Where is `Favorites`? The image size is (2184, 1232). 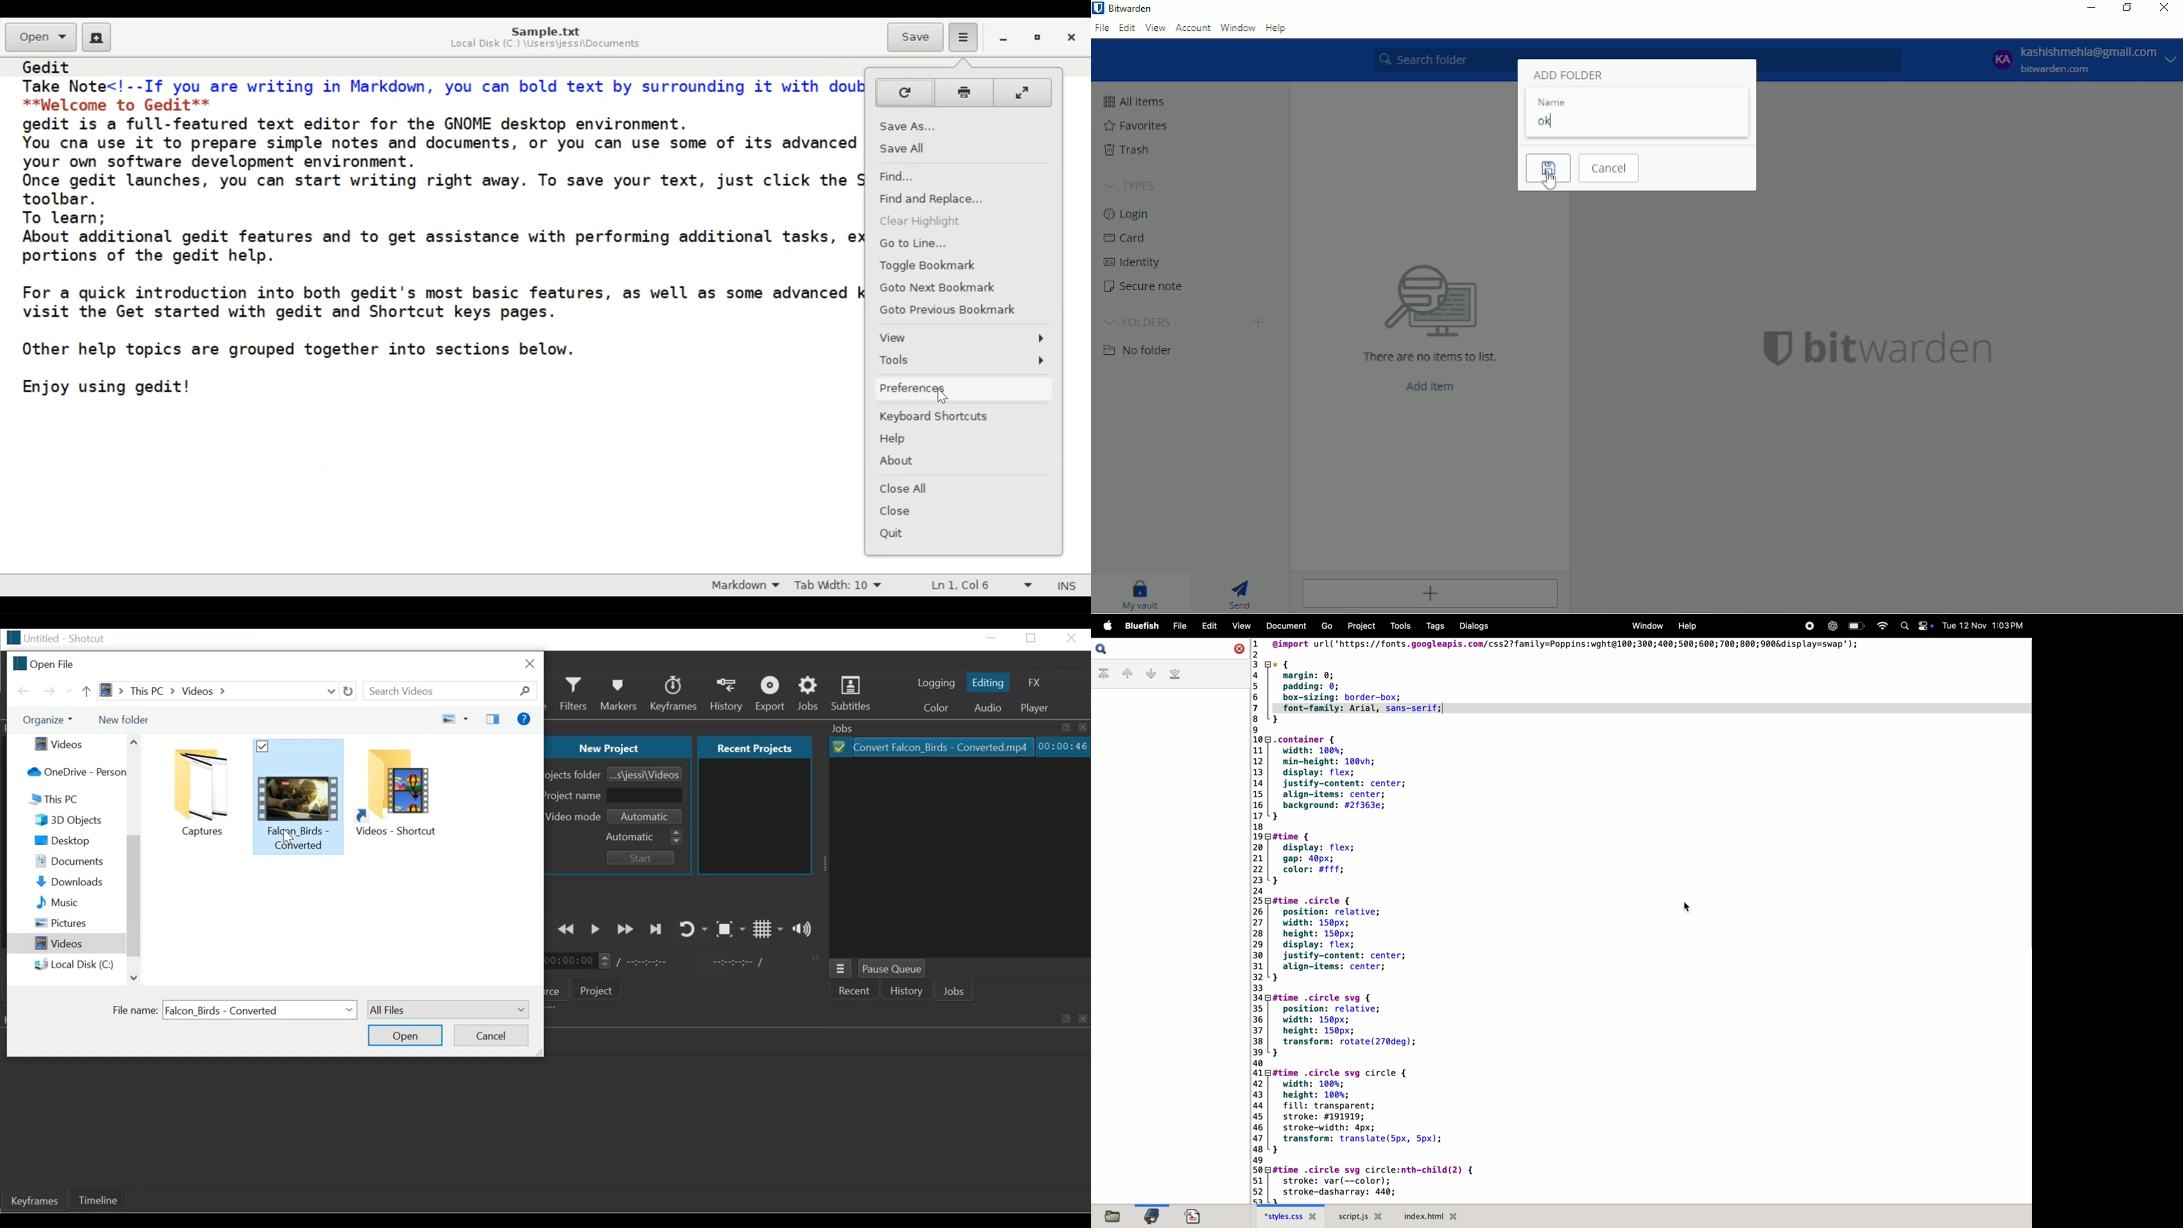 Favorites is located at coordinates (1138, 126).